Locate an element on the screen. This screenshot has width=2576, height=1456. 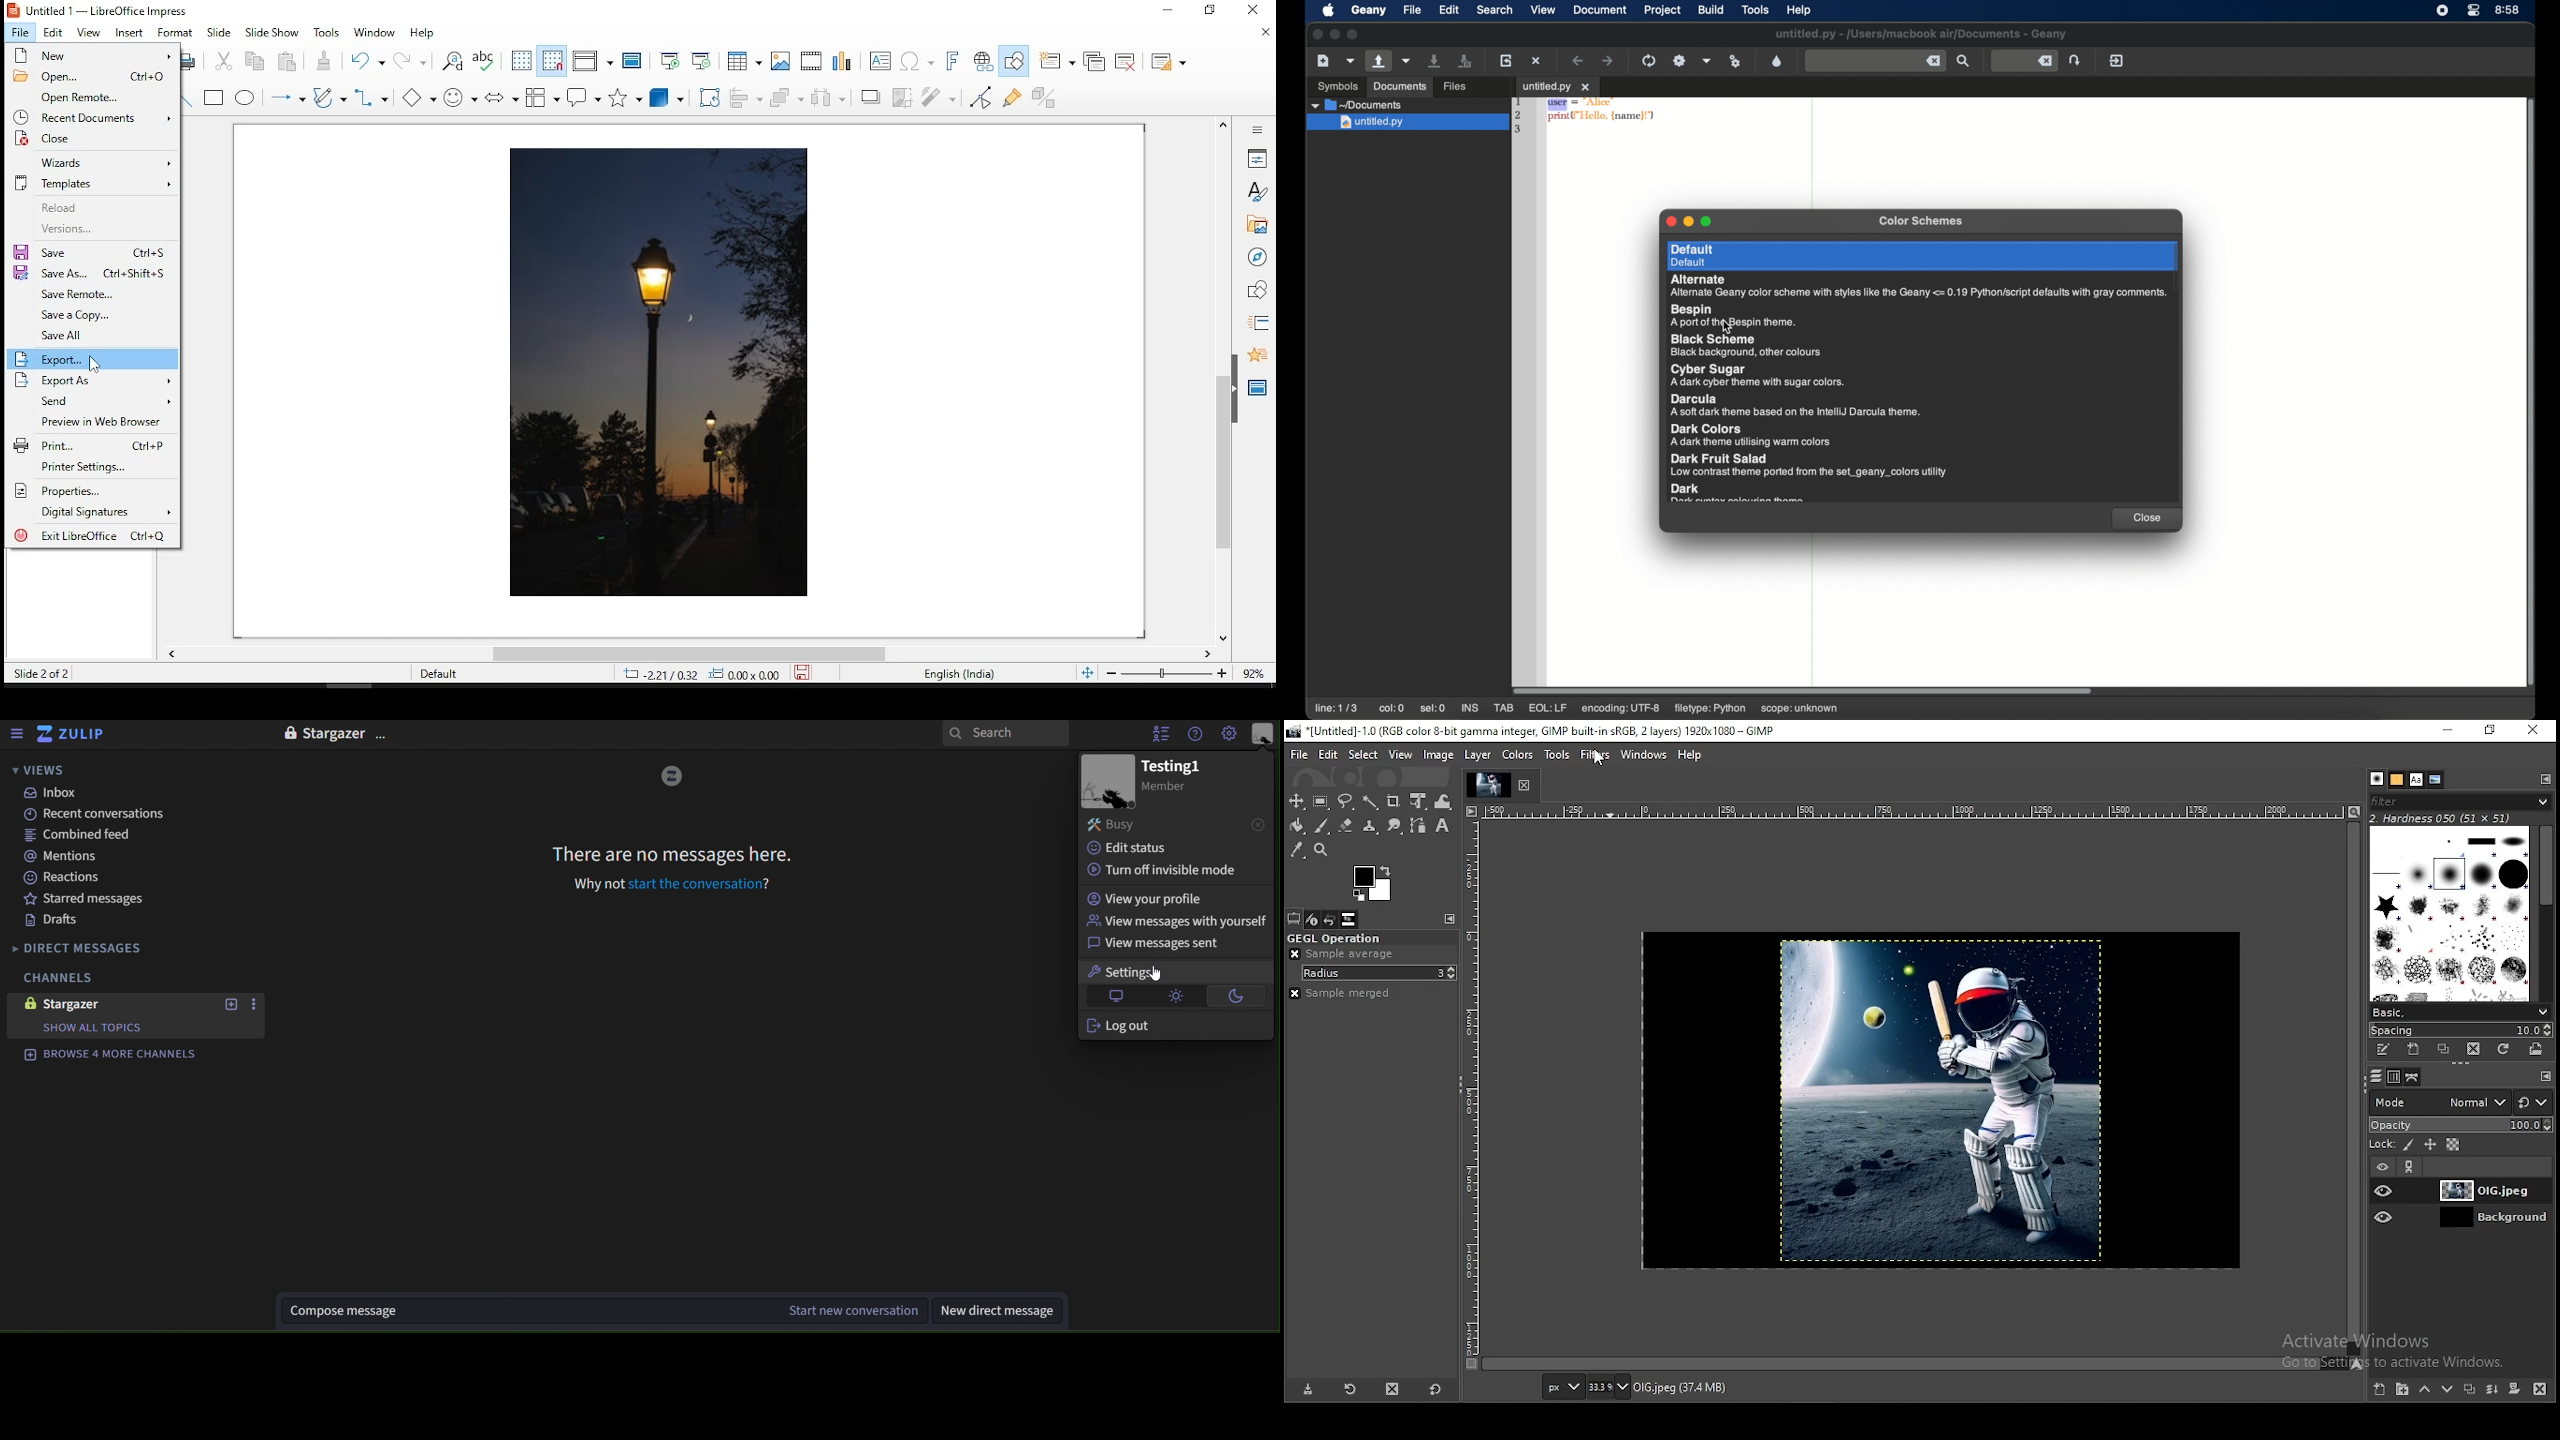
undo is located at coordinates (367, 61).